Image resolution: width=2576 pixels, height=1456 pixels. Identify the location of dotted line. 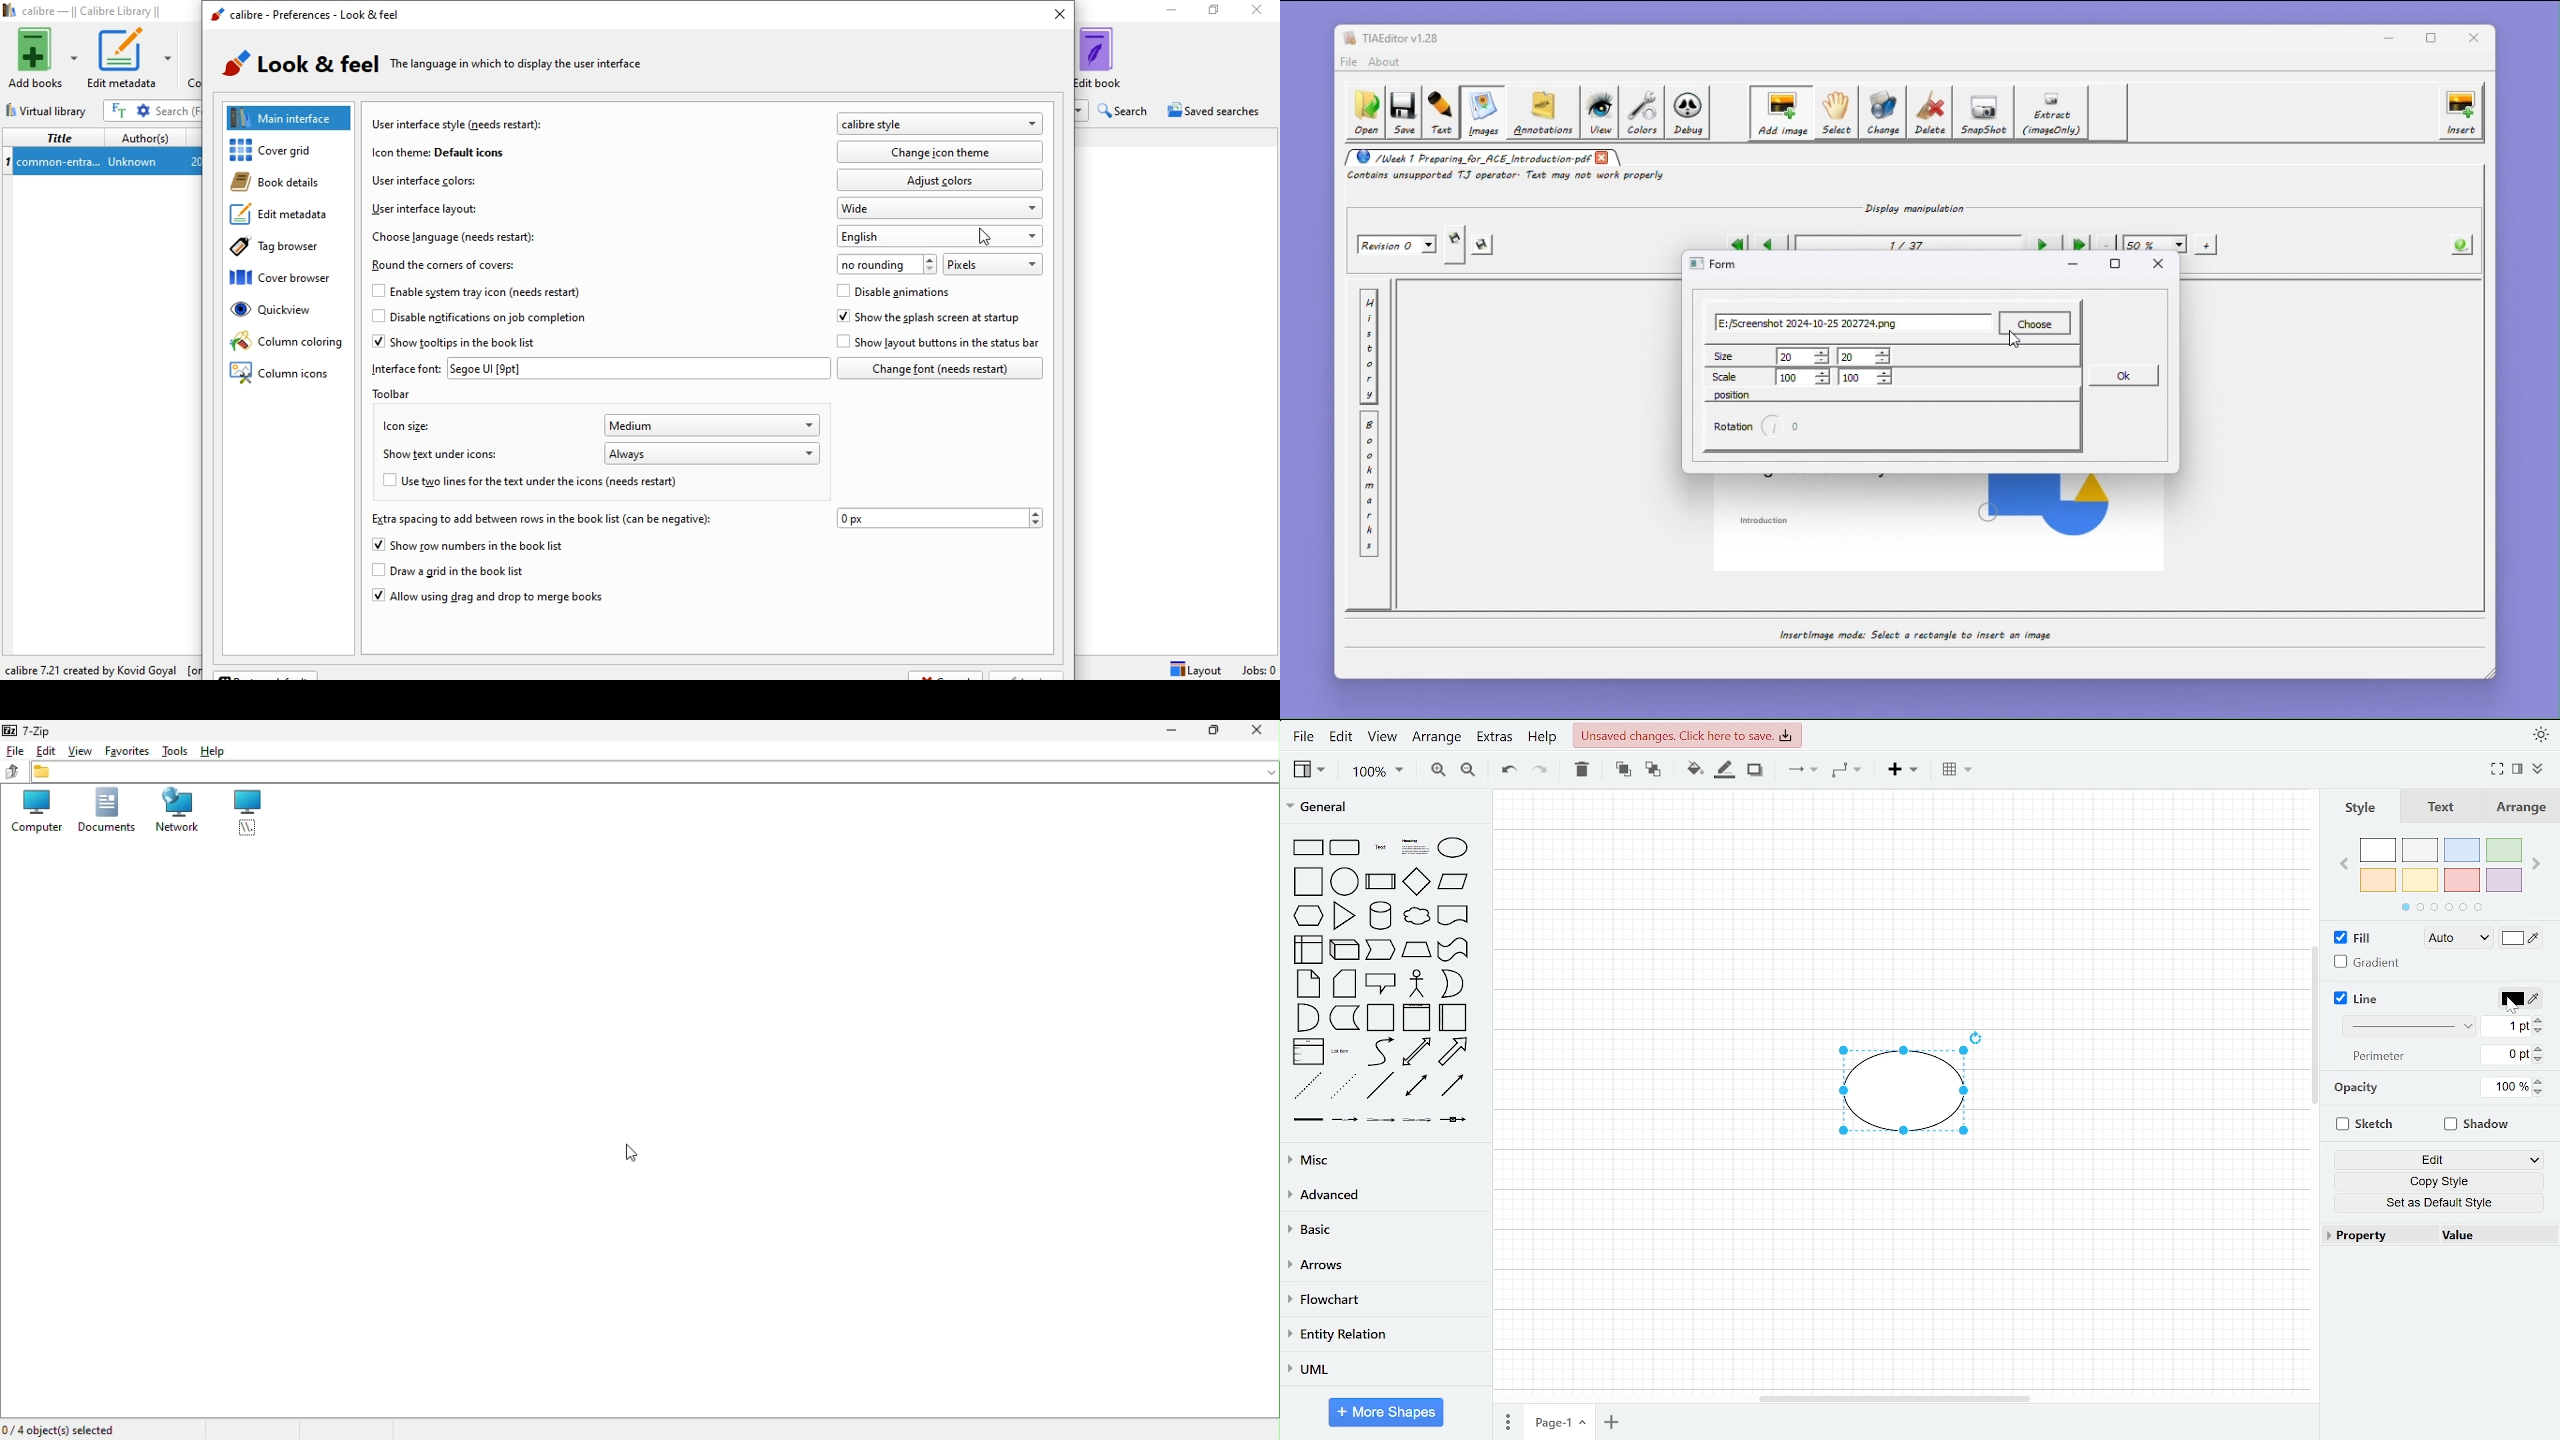
(1343, 1087).